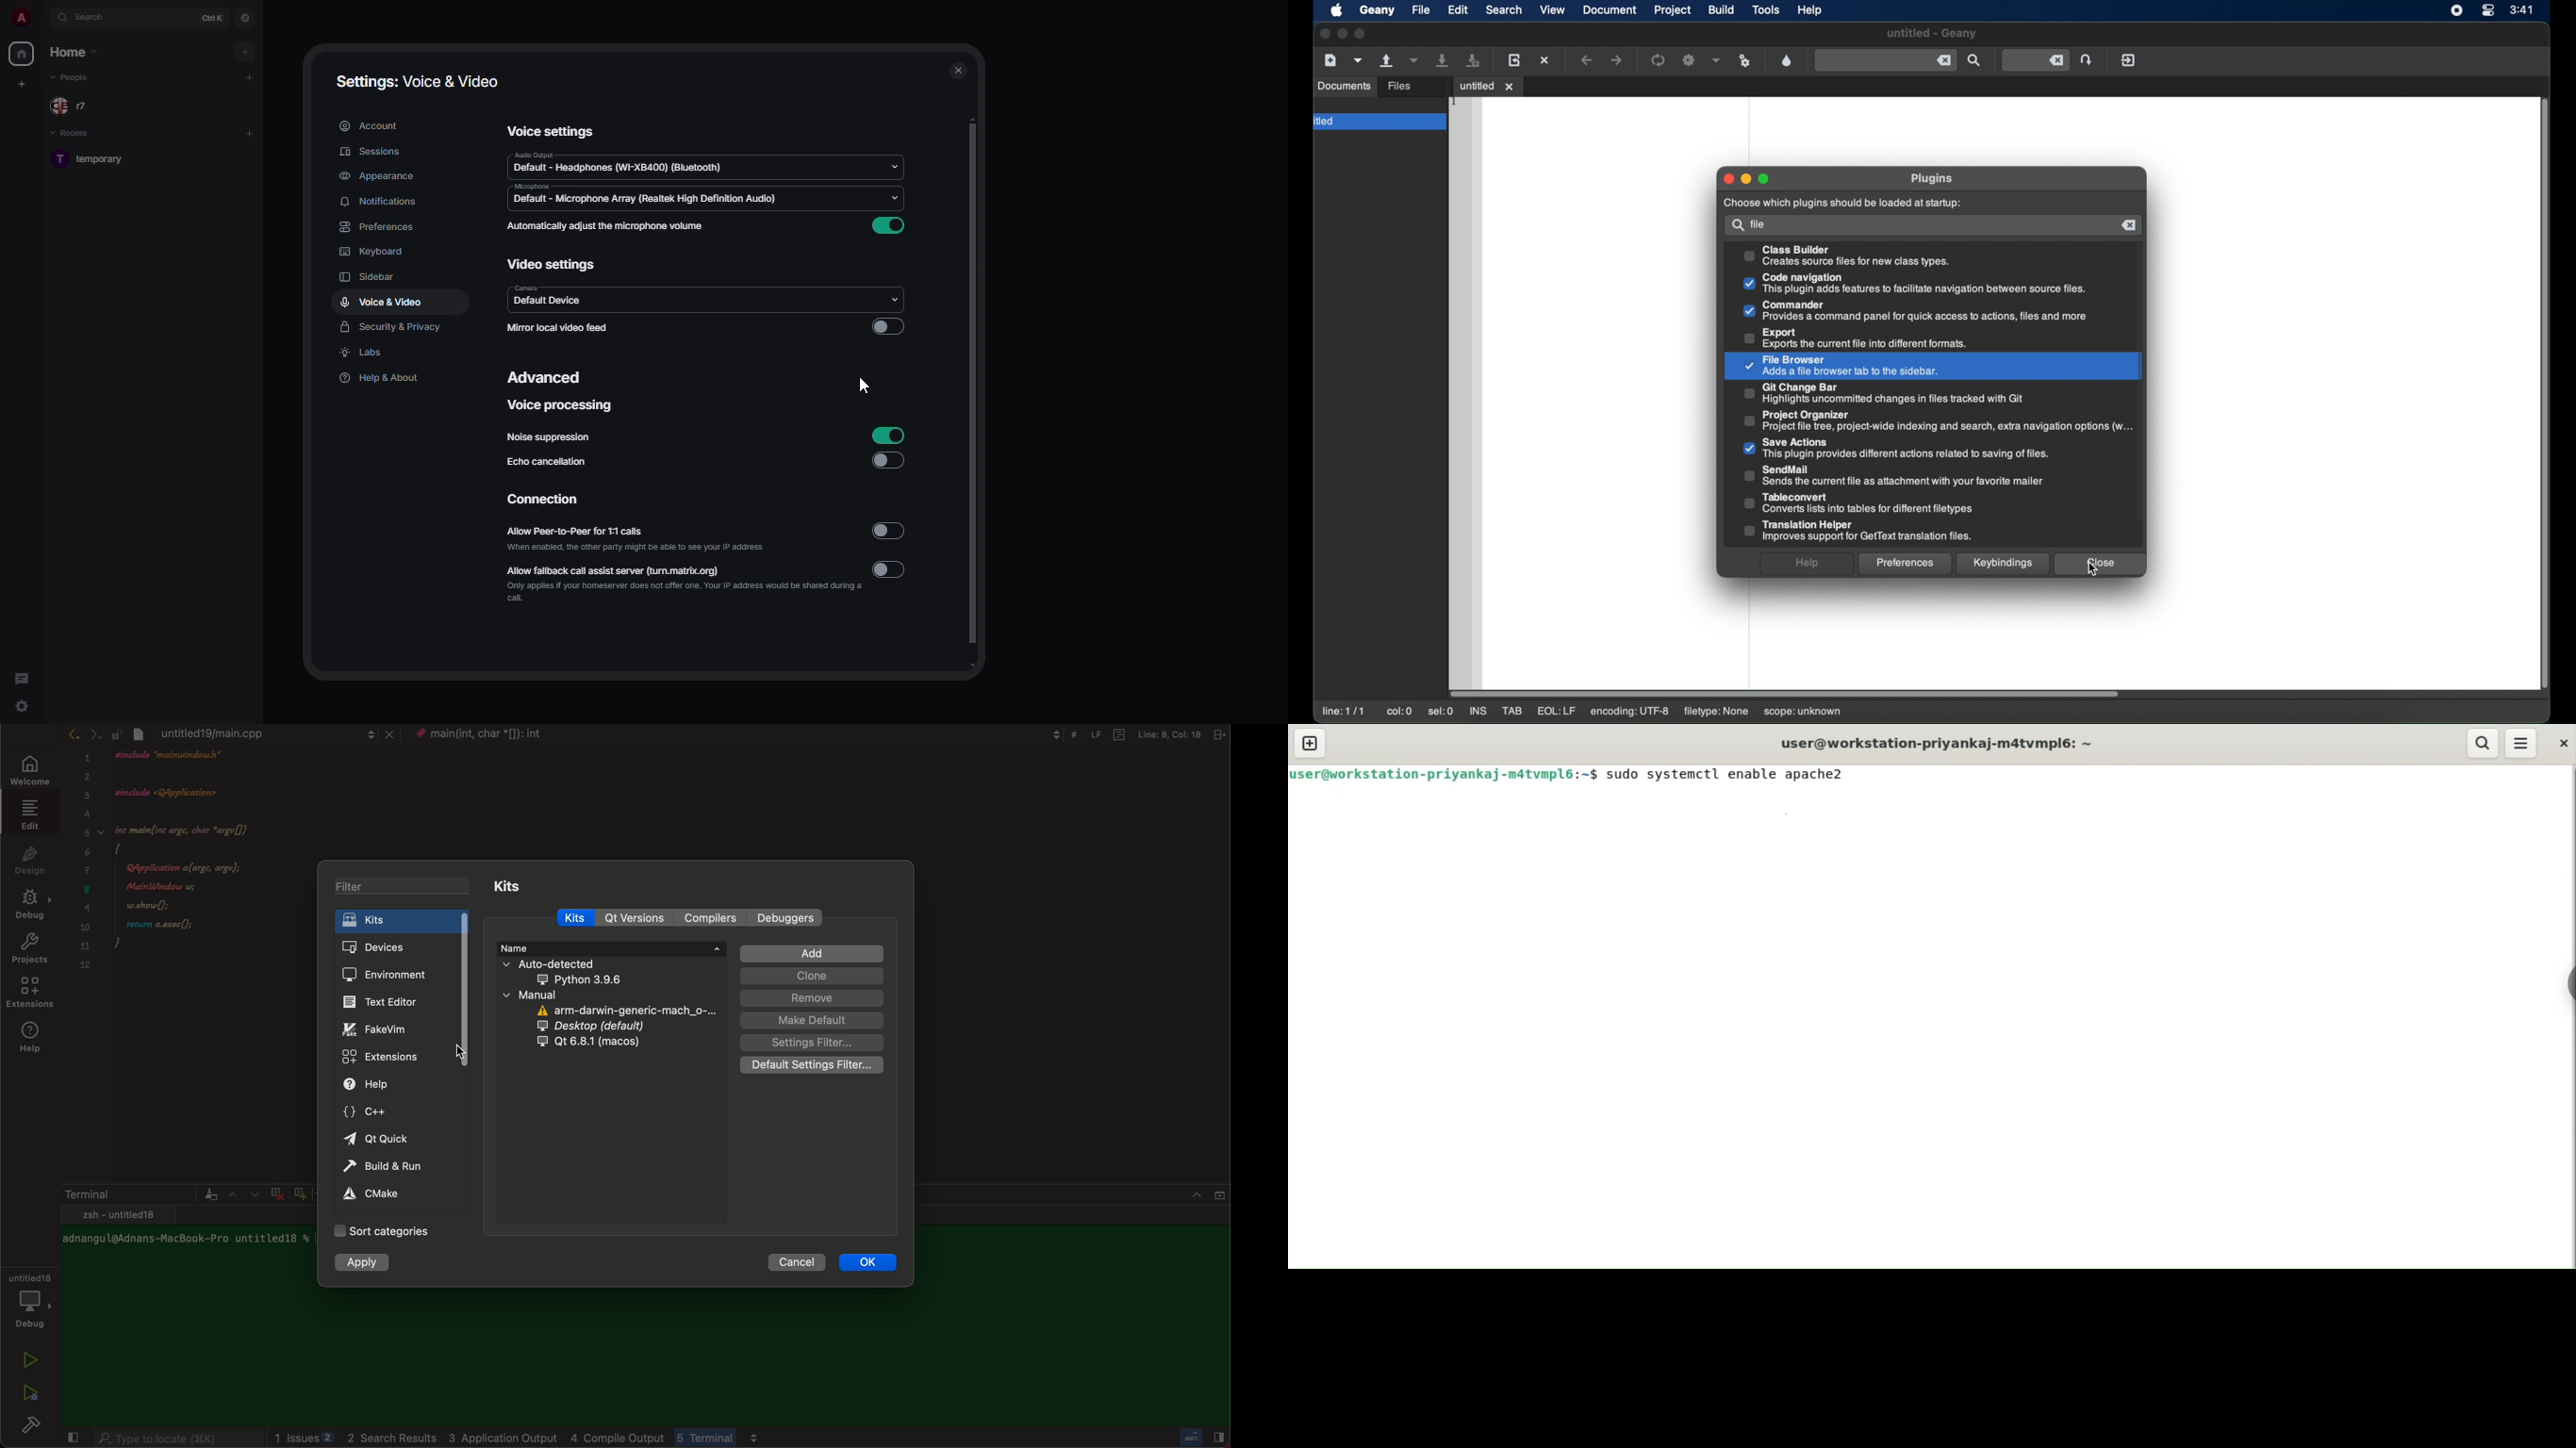 Image resolution: width=2576 pixels, height=1456 pixels. Describe the element at coordinates (710, 919) in the screenshot. I see `compilers` at that location.